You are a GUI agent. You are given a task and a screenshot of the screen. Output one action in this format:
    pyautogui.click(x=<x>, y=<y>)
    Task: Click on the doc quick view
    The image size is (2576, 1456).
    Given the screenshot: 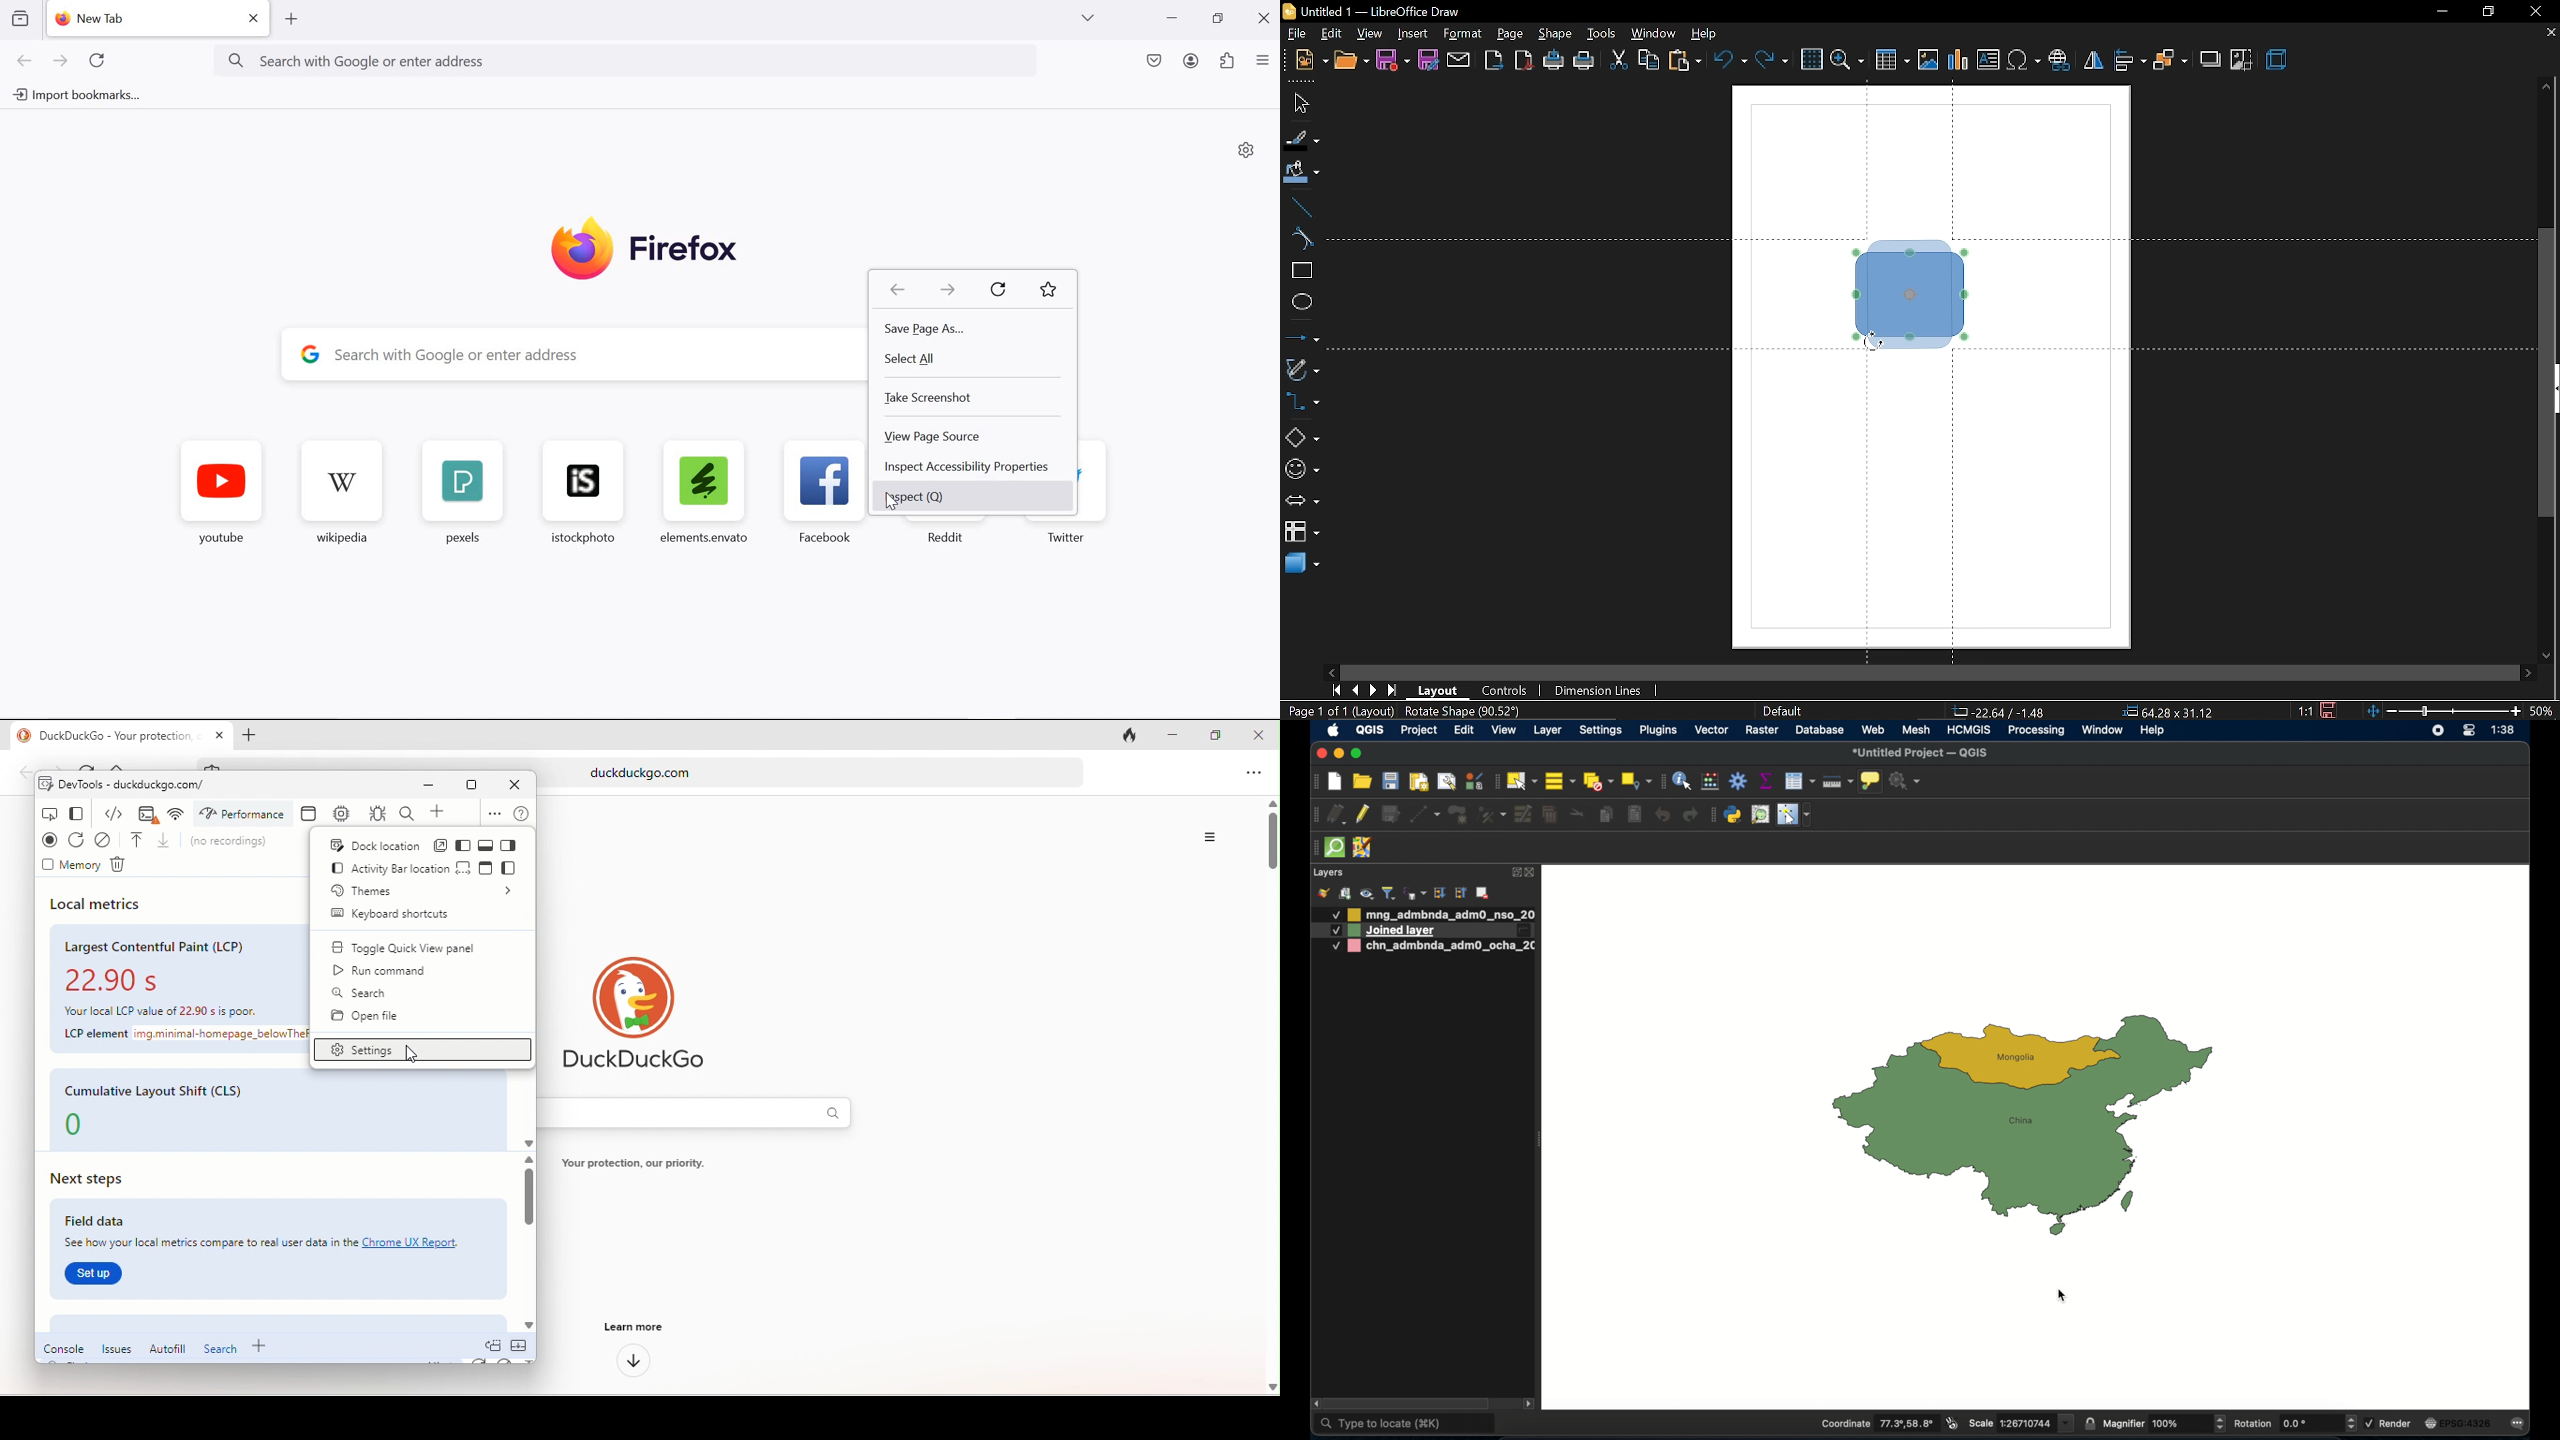 What is the action you would take?
    pyautogui.click(x=487, y=1346)
    